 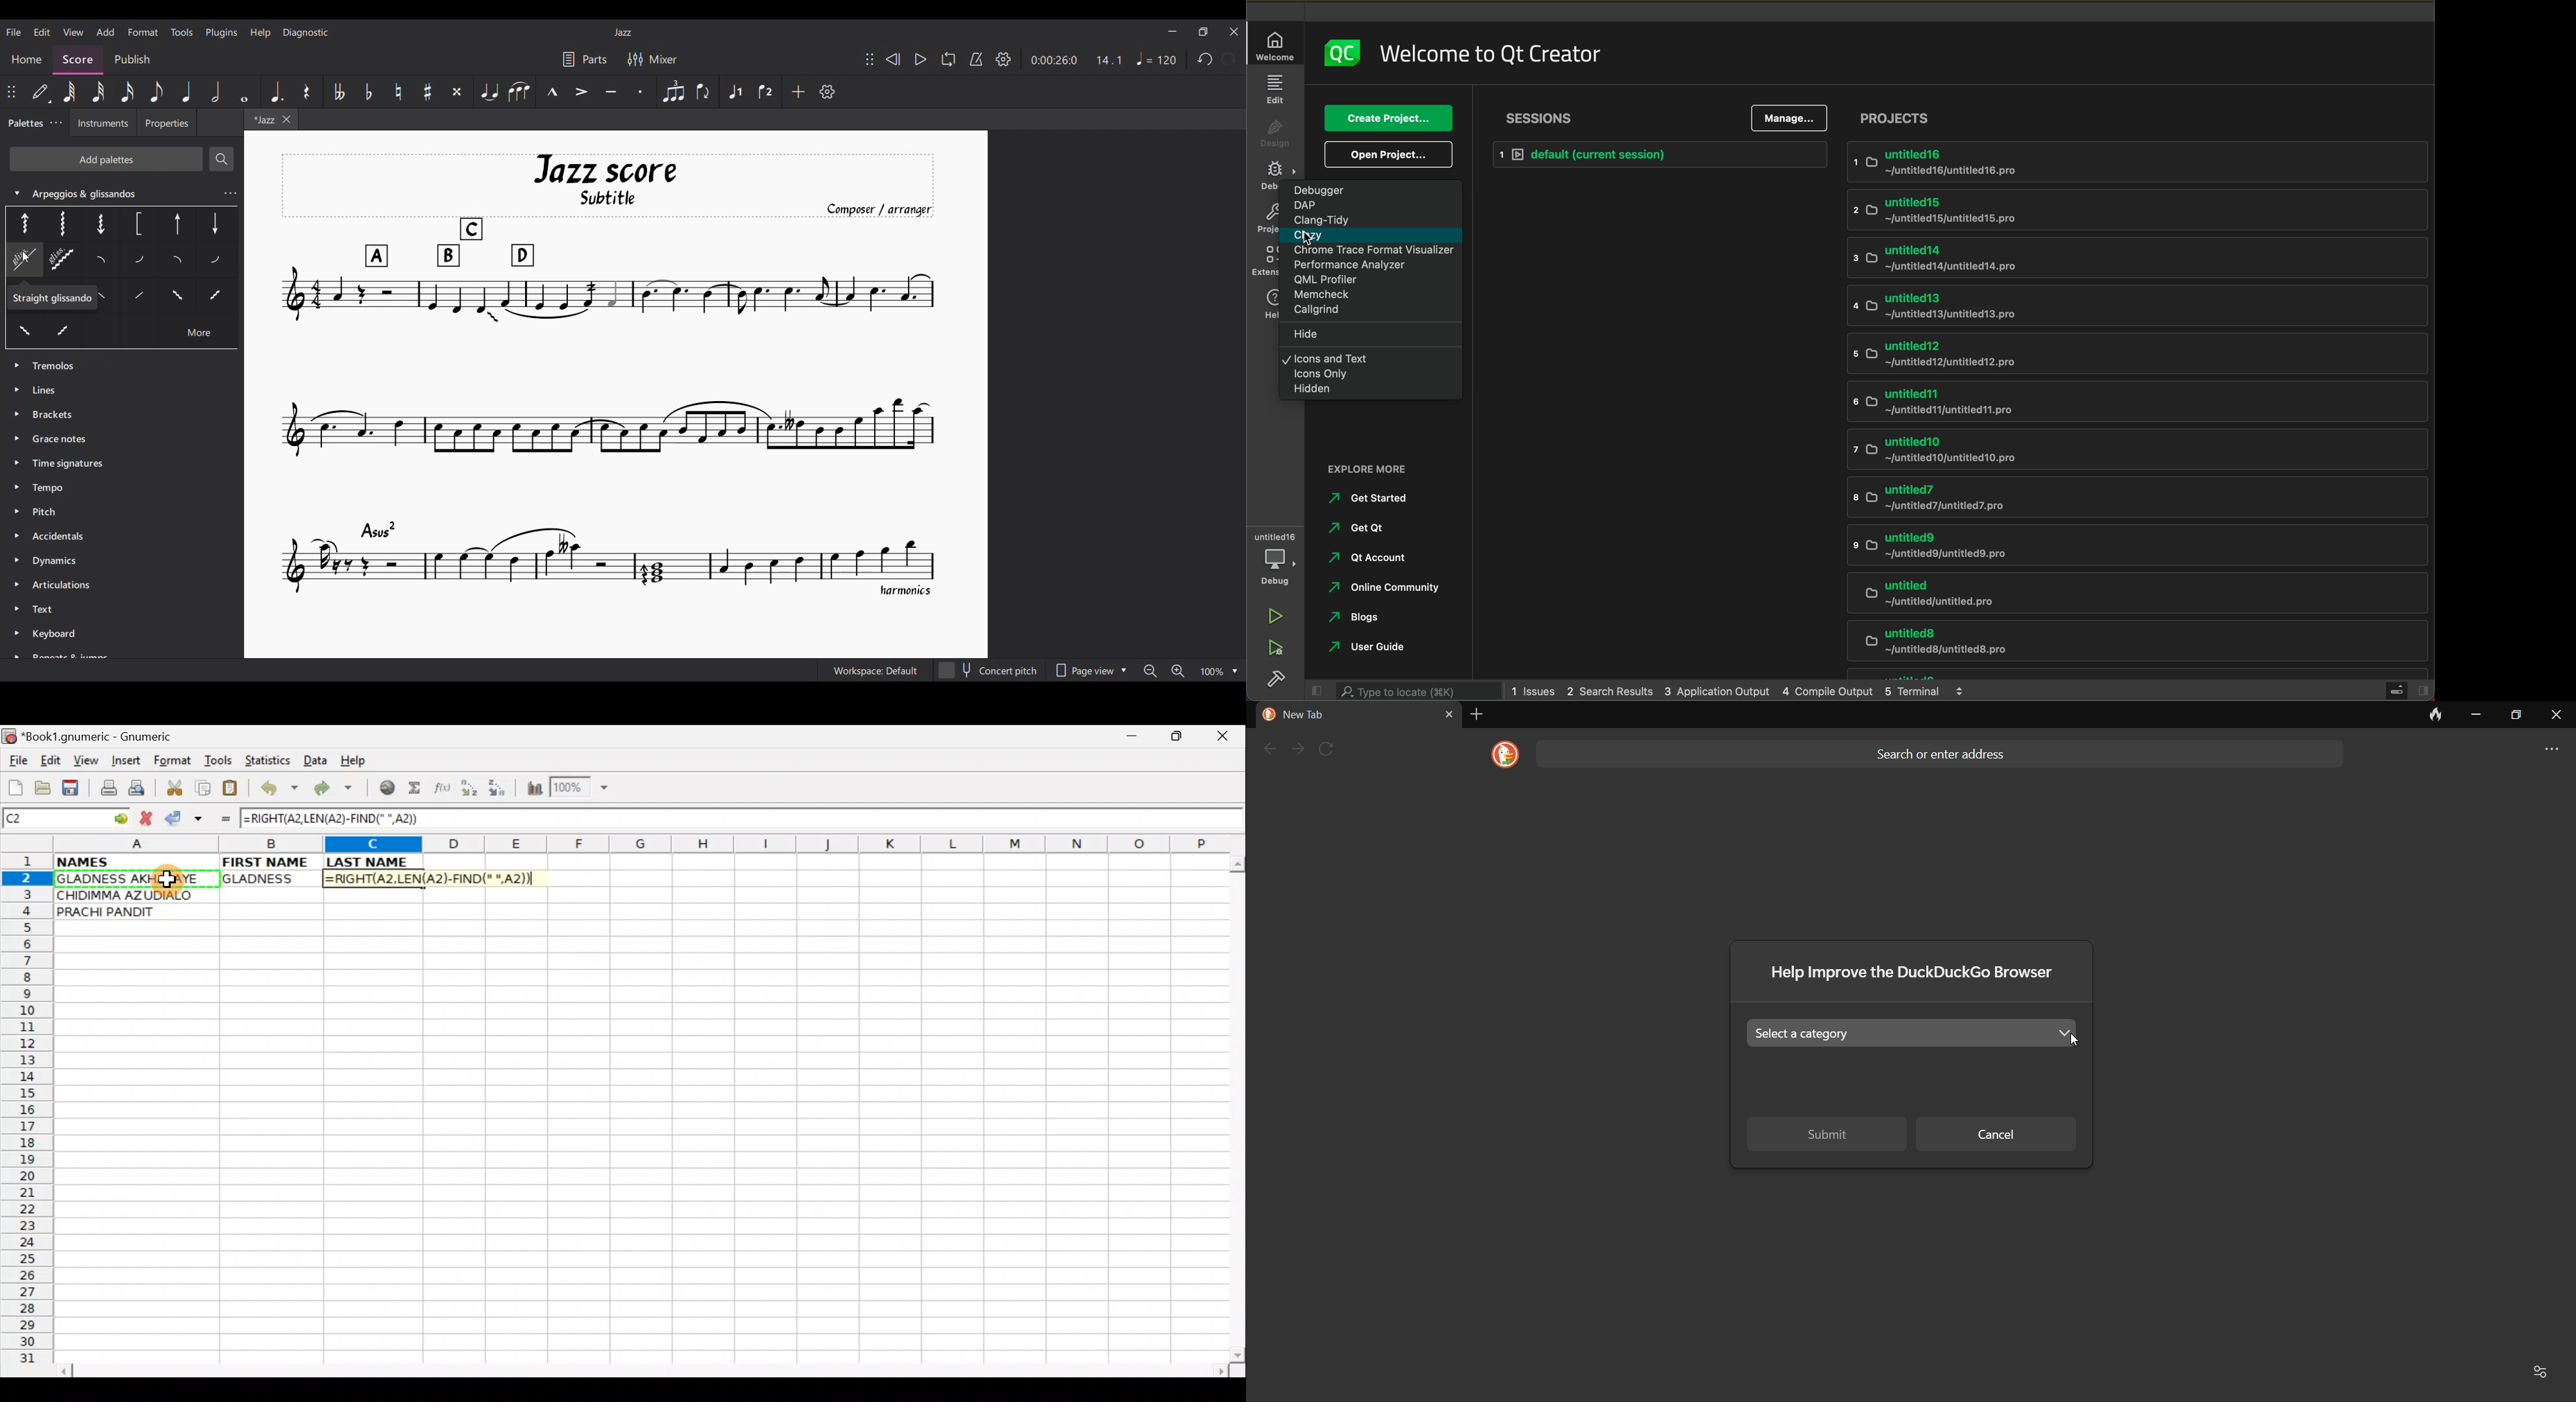 I want to click on Palate 17, so click(x=215, y=299).